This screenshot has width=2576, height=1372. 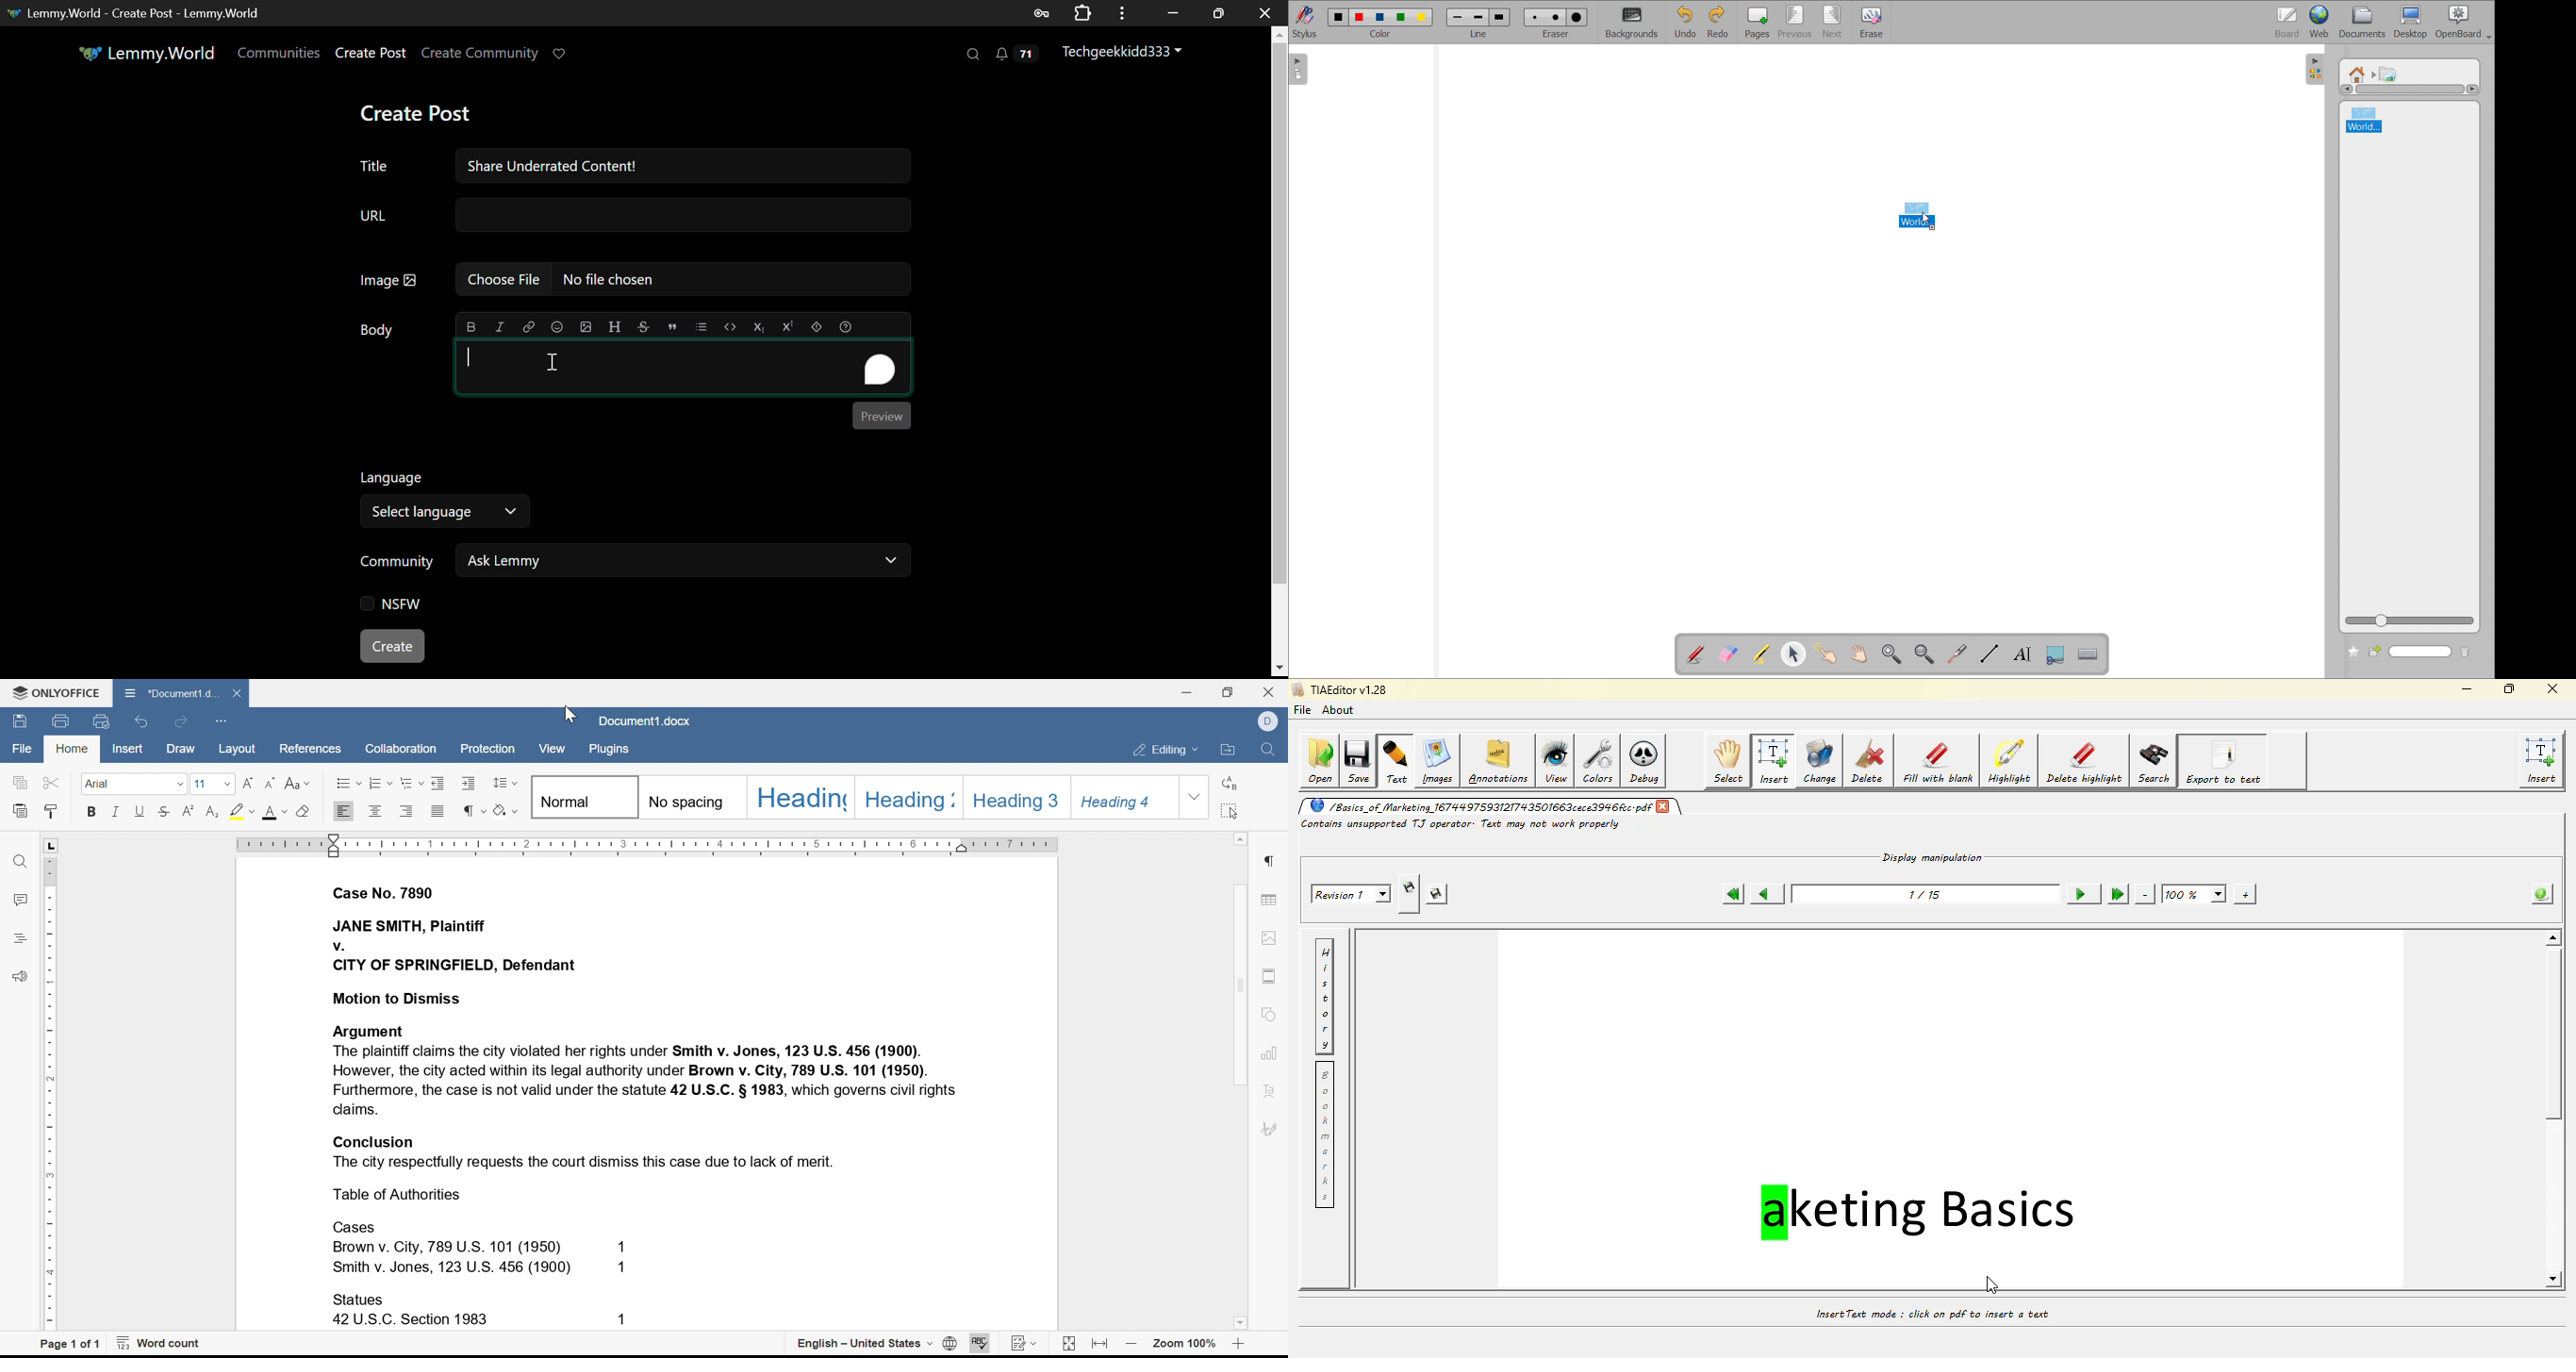 What do you see at coordinates (2085, 761) in the screenshot?
I see `delete highlight` at bounding box center [2085, 761].